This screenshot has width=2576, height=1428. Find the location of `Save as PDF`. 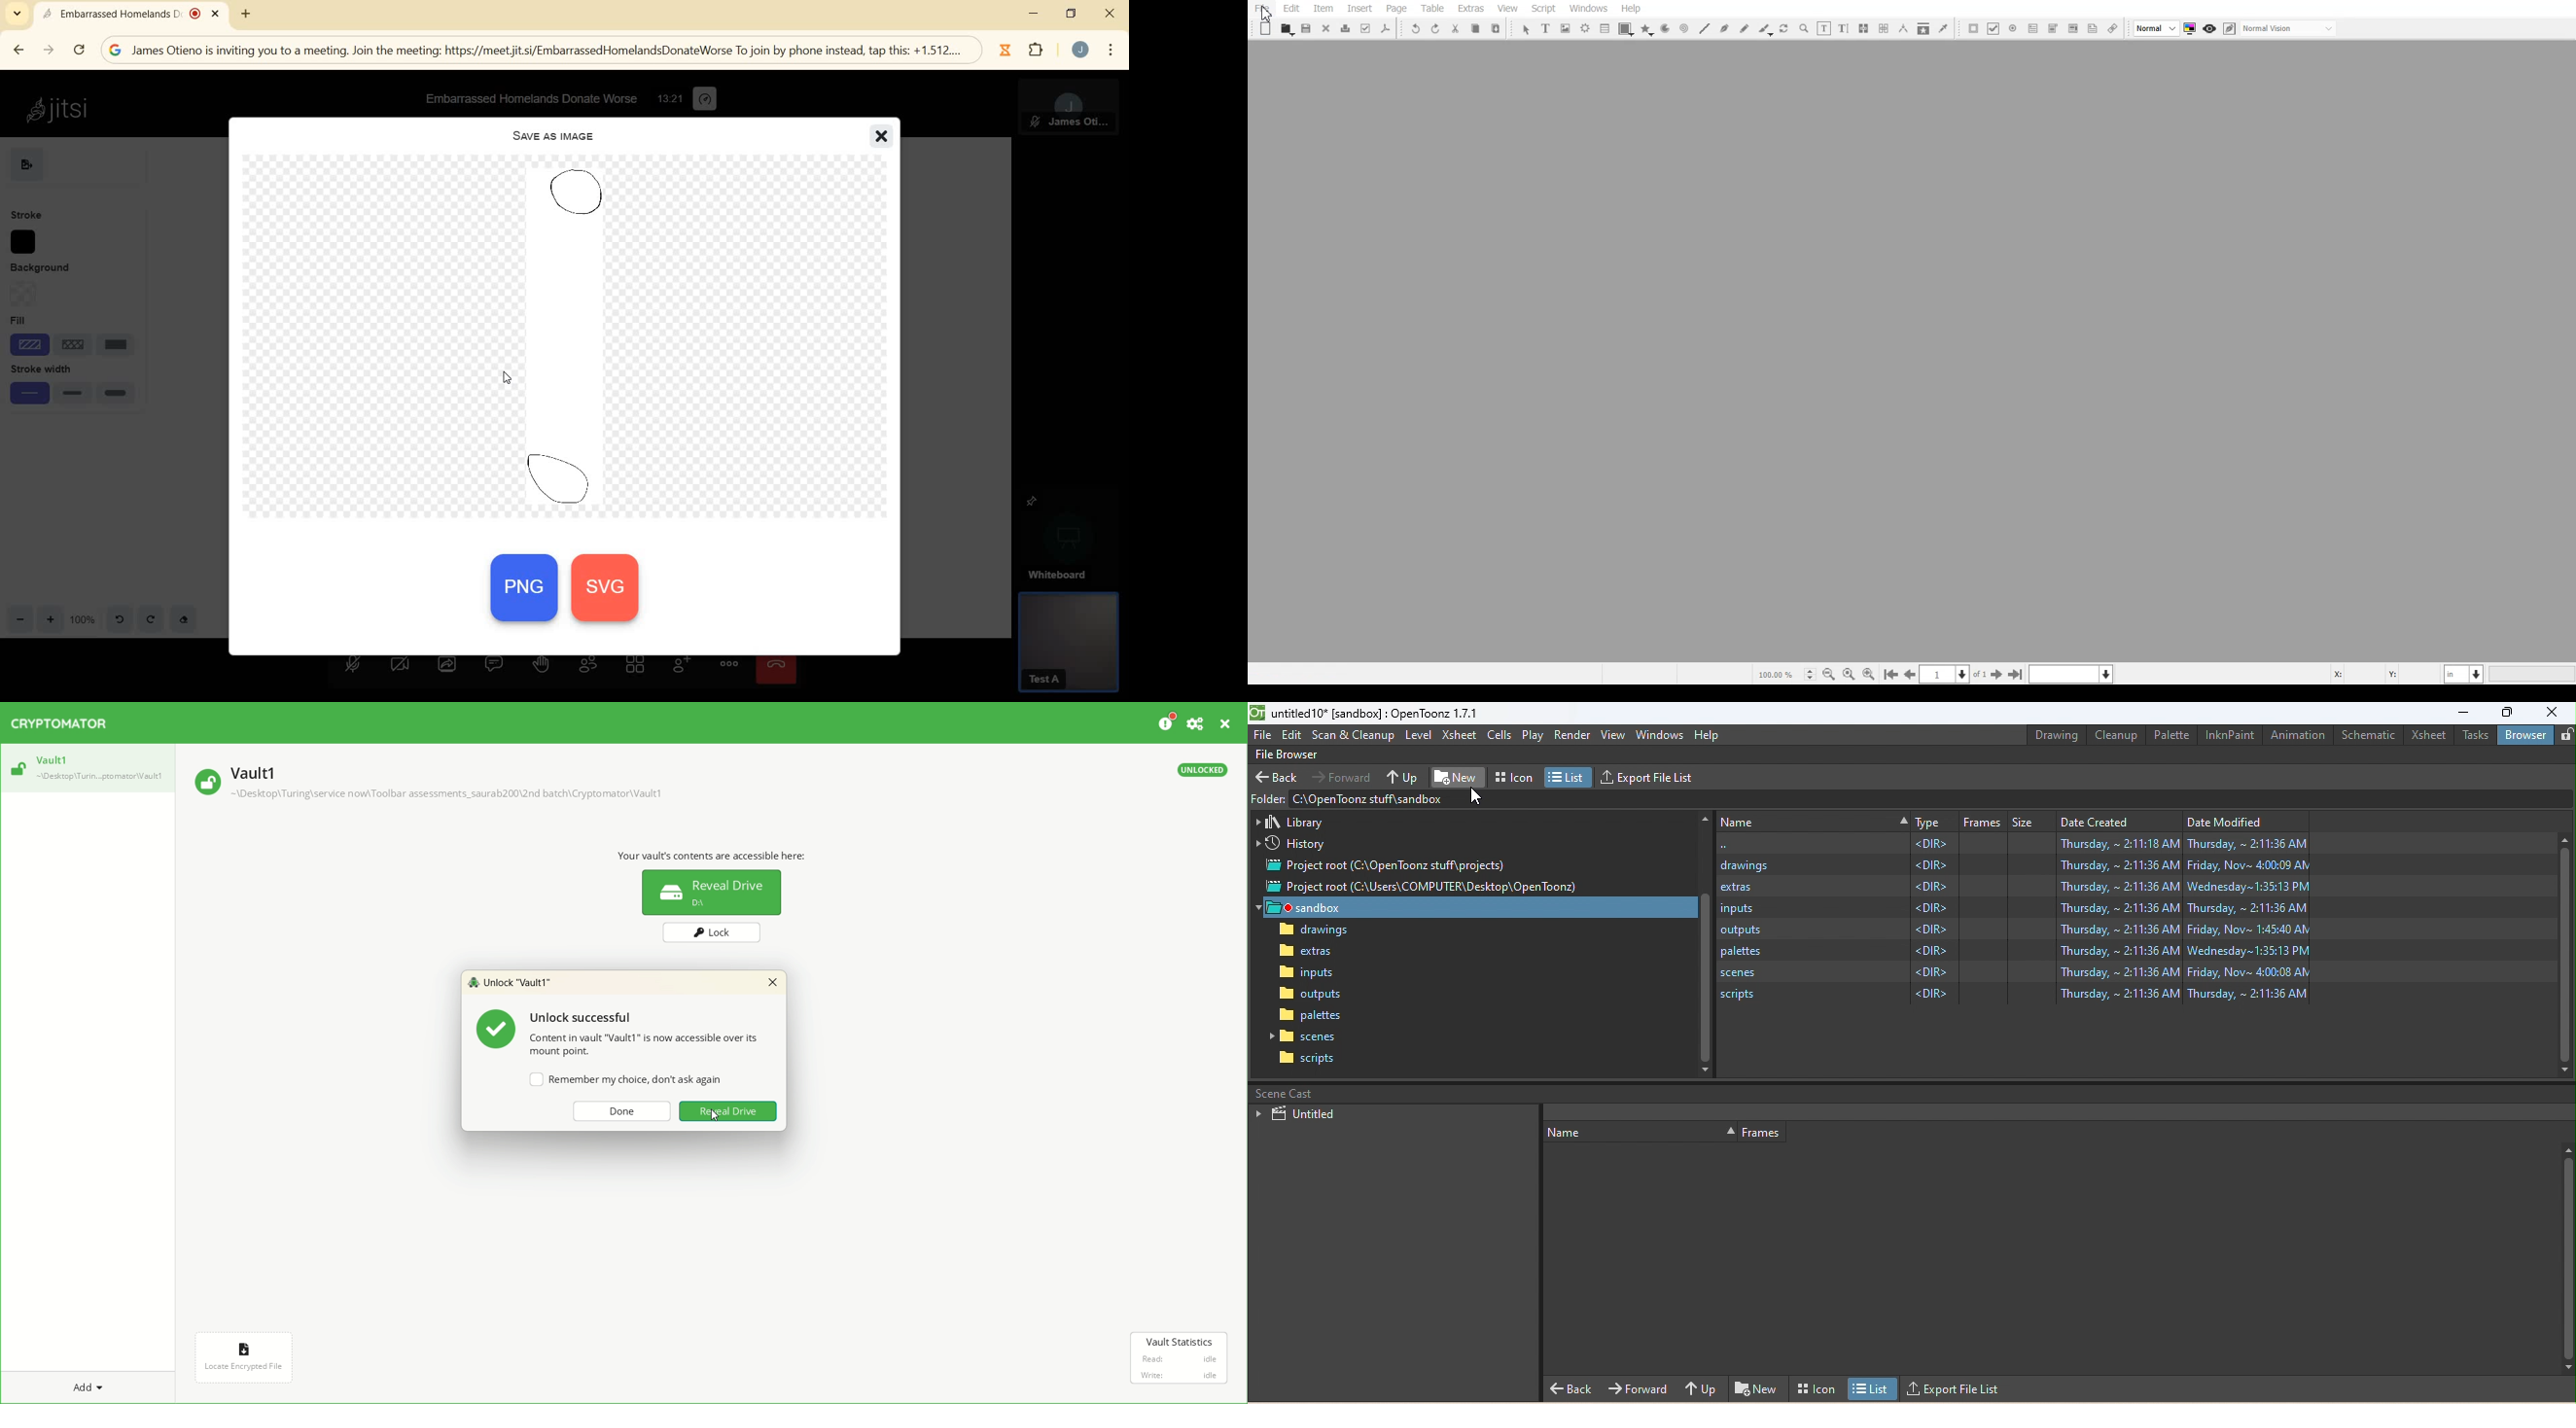

Save as PDF is located at coordinates (1386, 28).